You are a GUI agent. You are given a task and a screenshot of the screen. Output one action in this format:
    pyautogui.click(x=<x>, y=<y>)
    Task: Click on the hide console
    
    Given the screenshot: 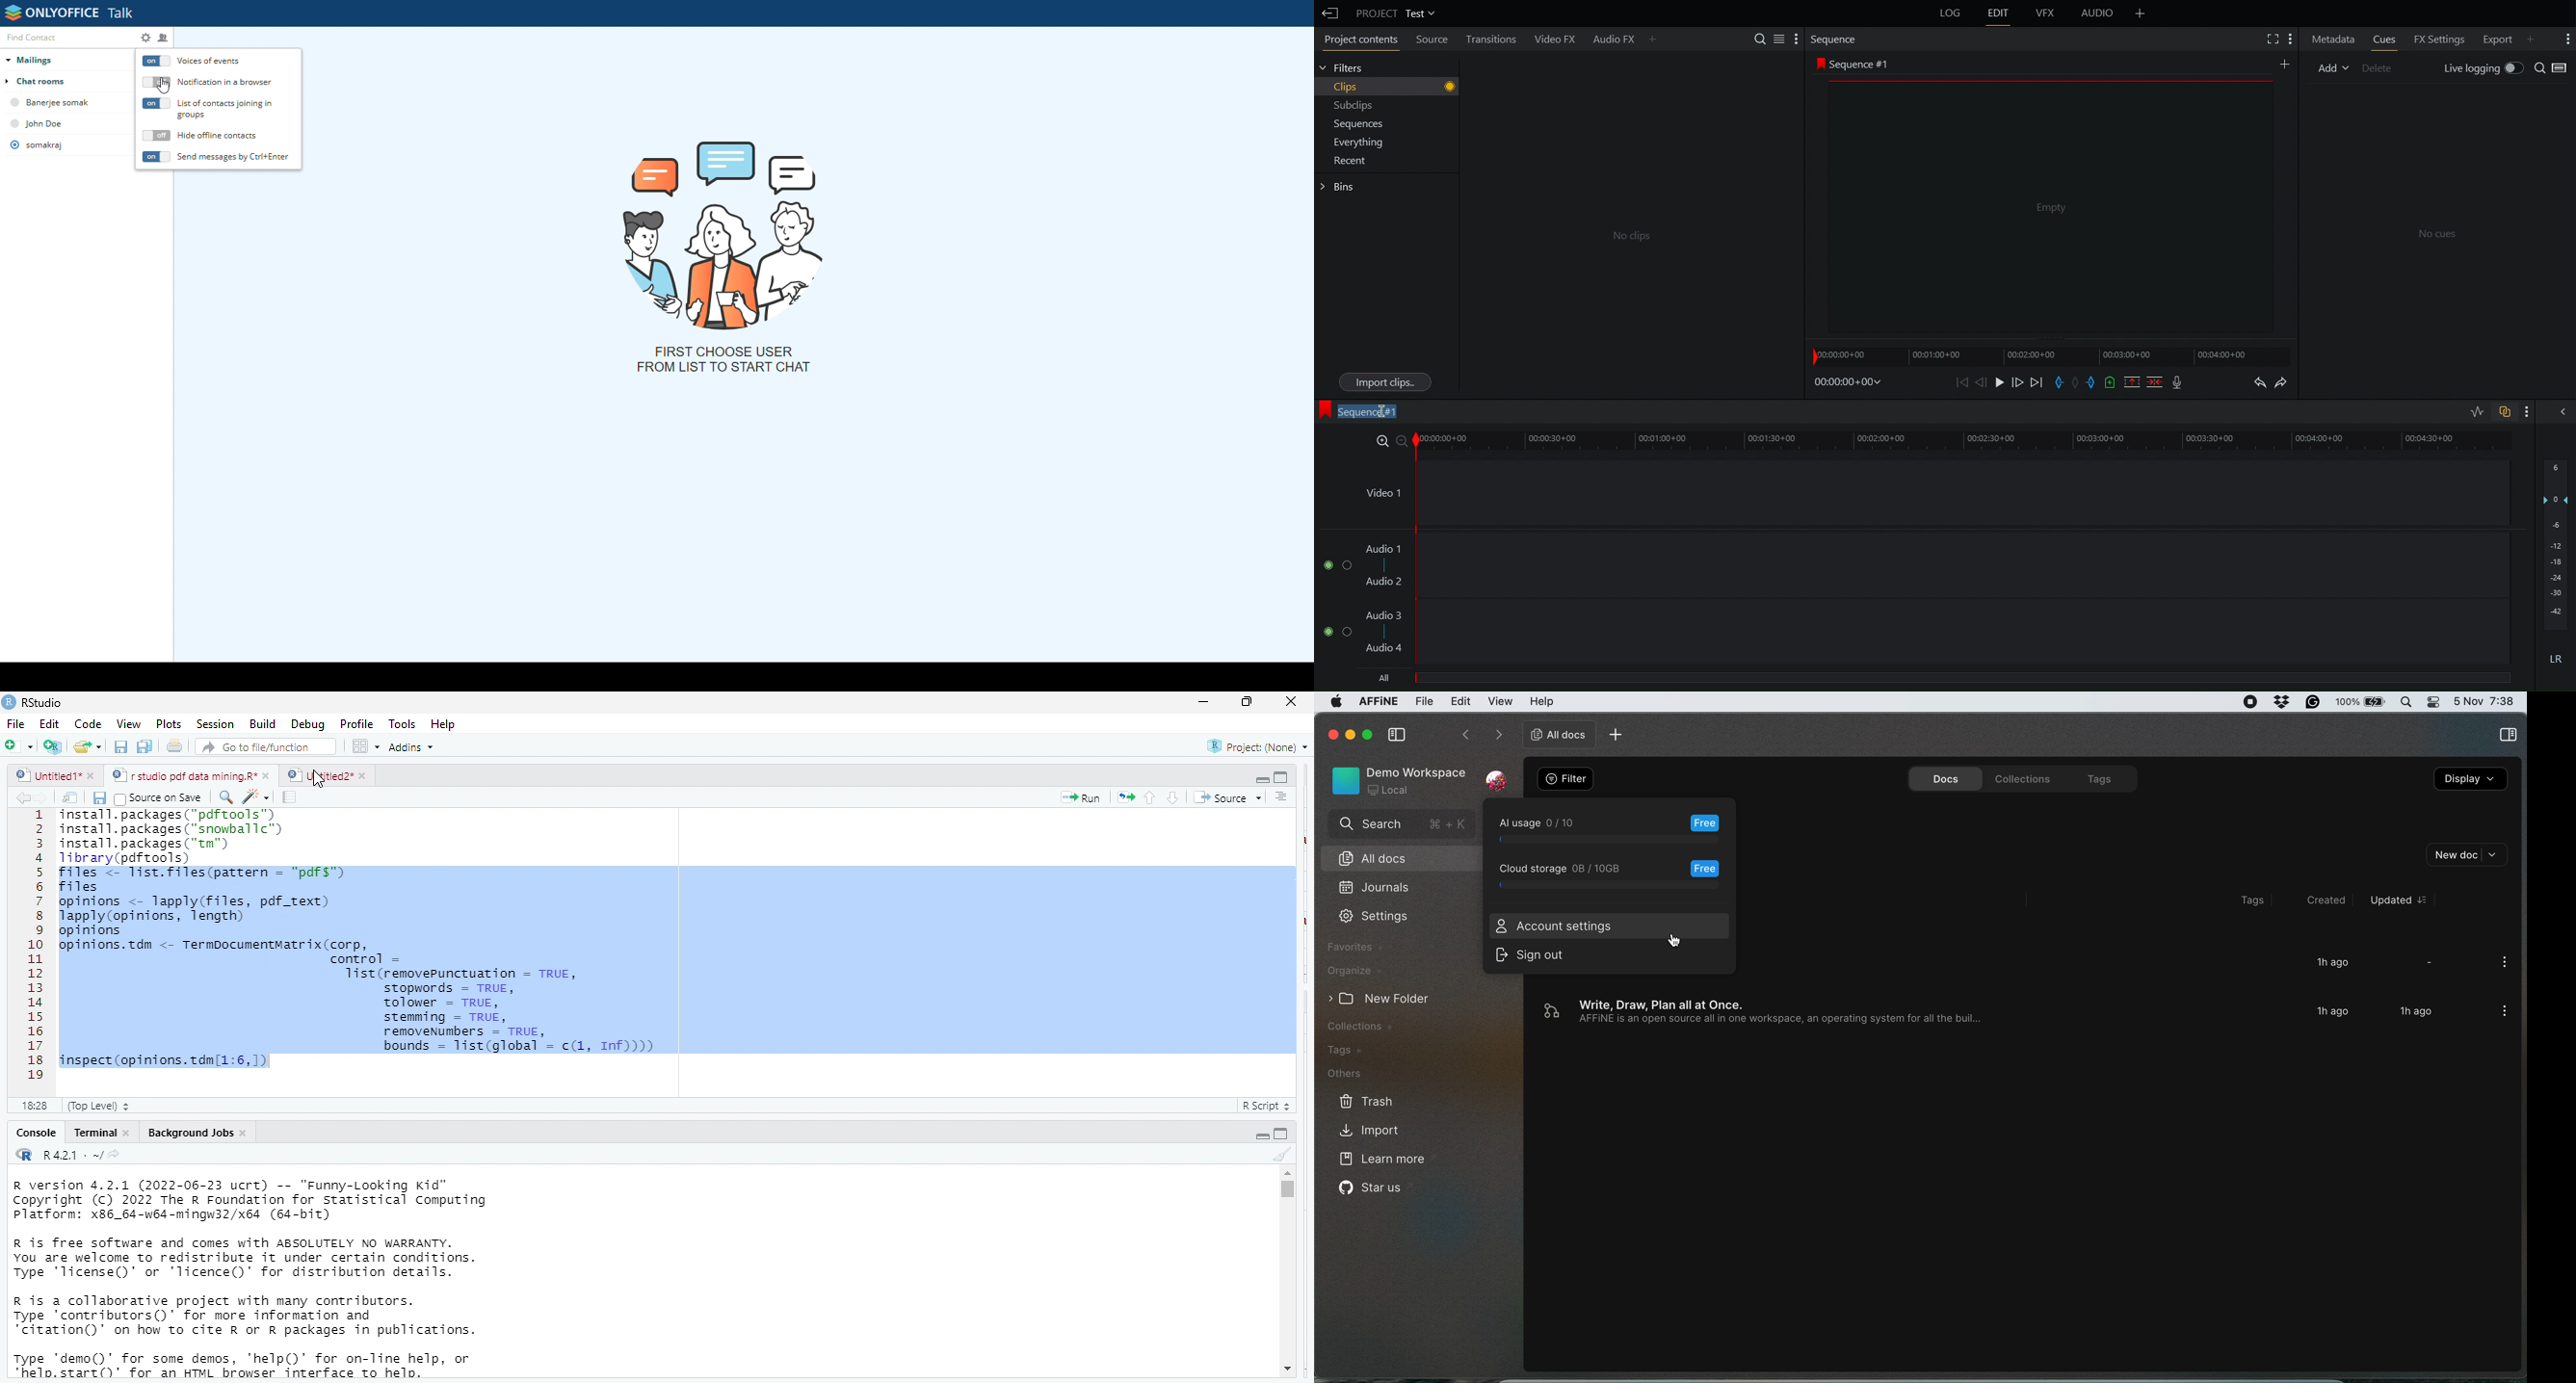 What is the action you would take?
    pyautogui.click(x=1281, y=777)
    